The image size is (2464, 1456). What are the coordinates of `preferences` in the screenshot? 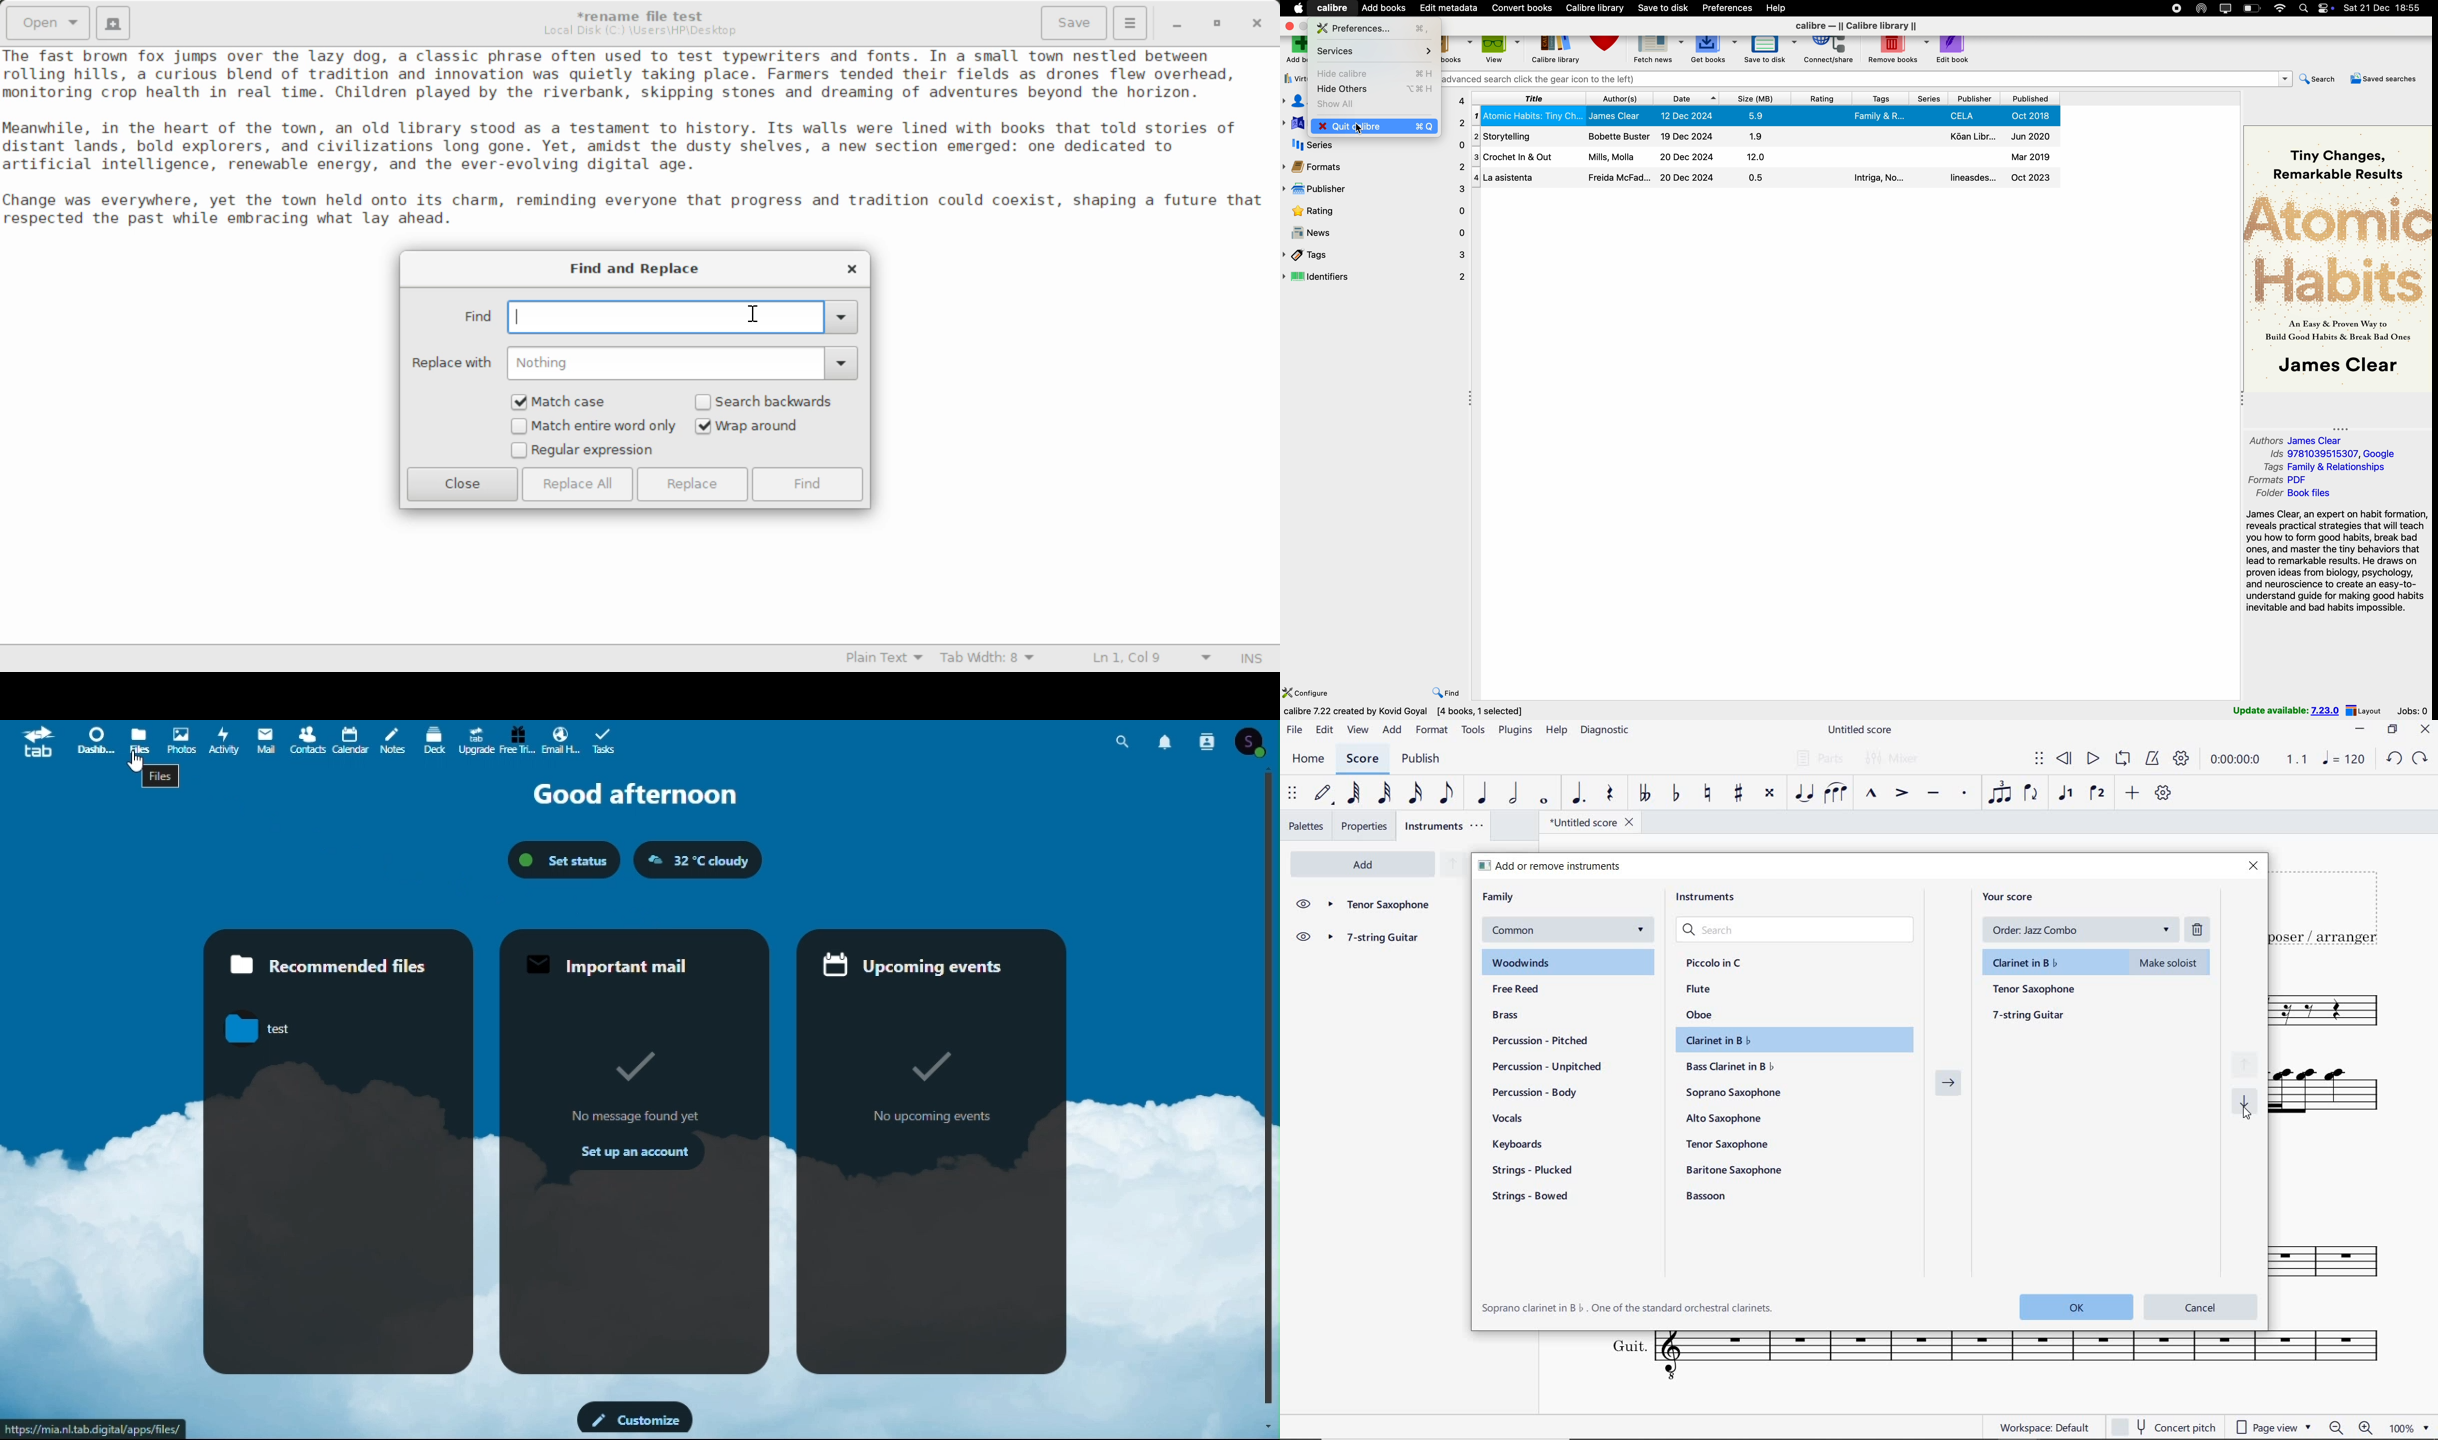 It's located at (1728, 8).